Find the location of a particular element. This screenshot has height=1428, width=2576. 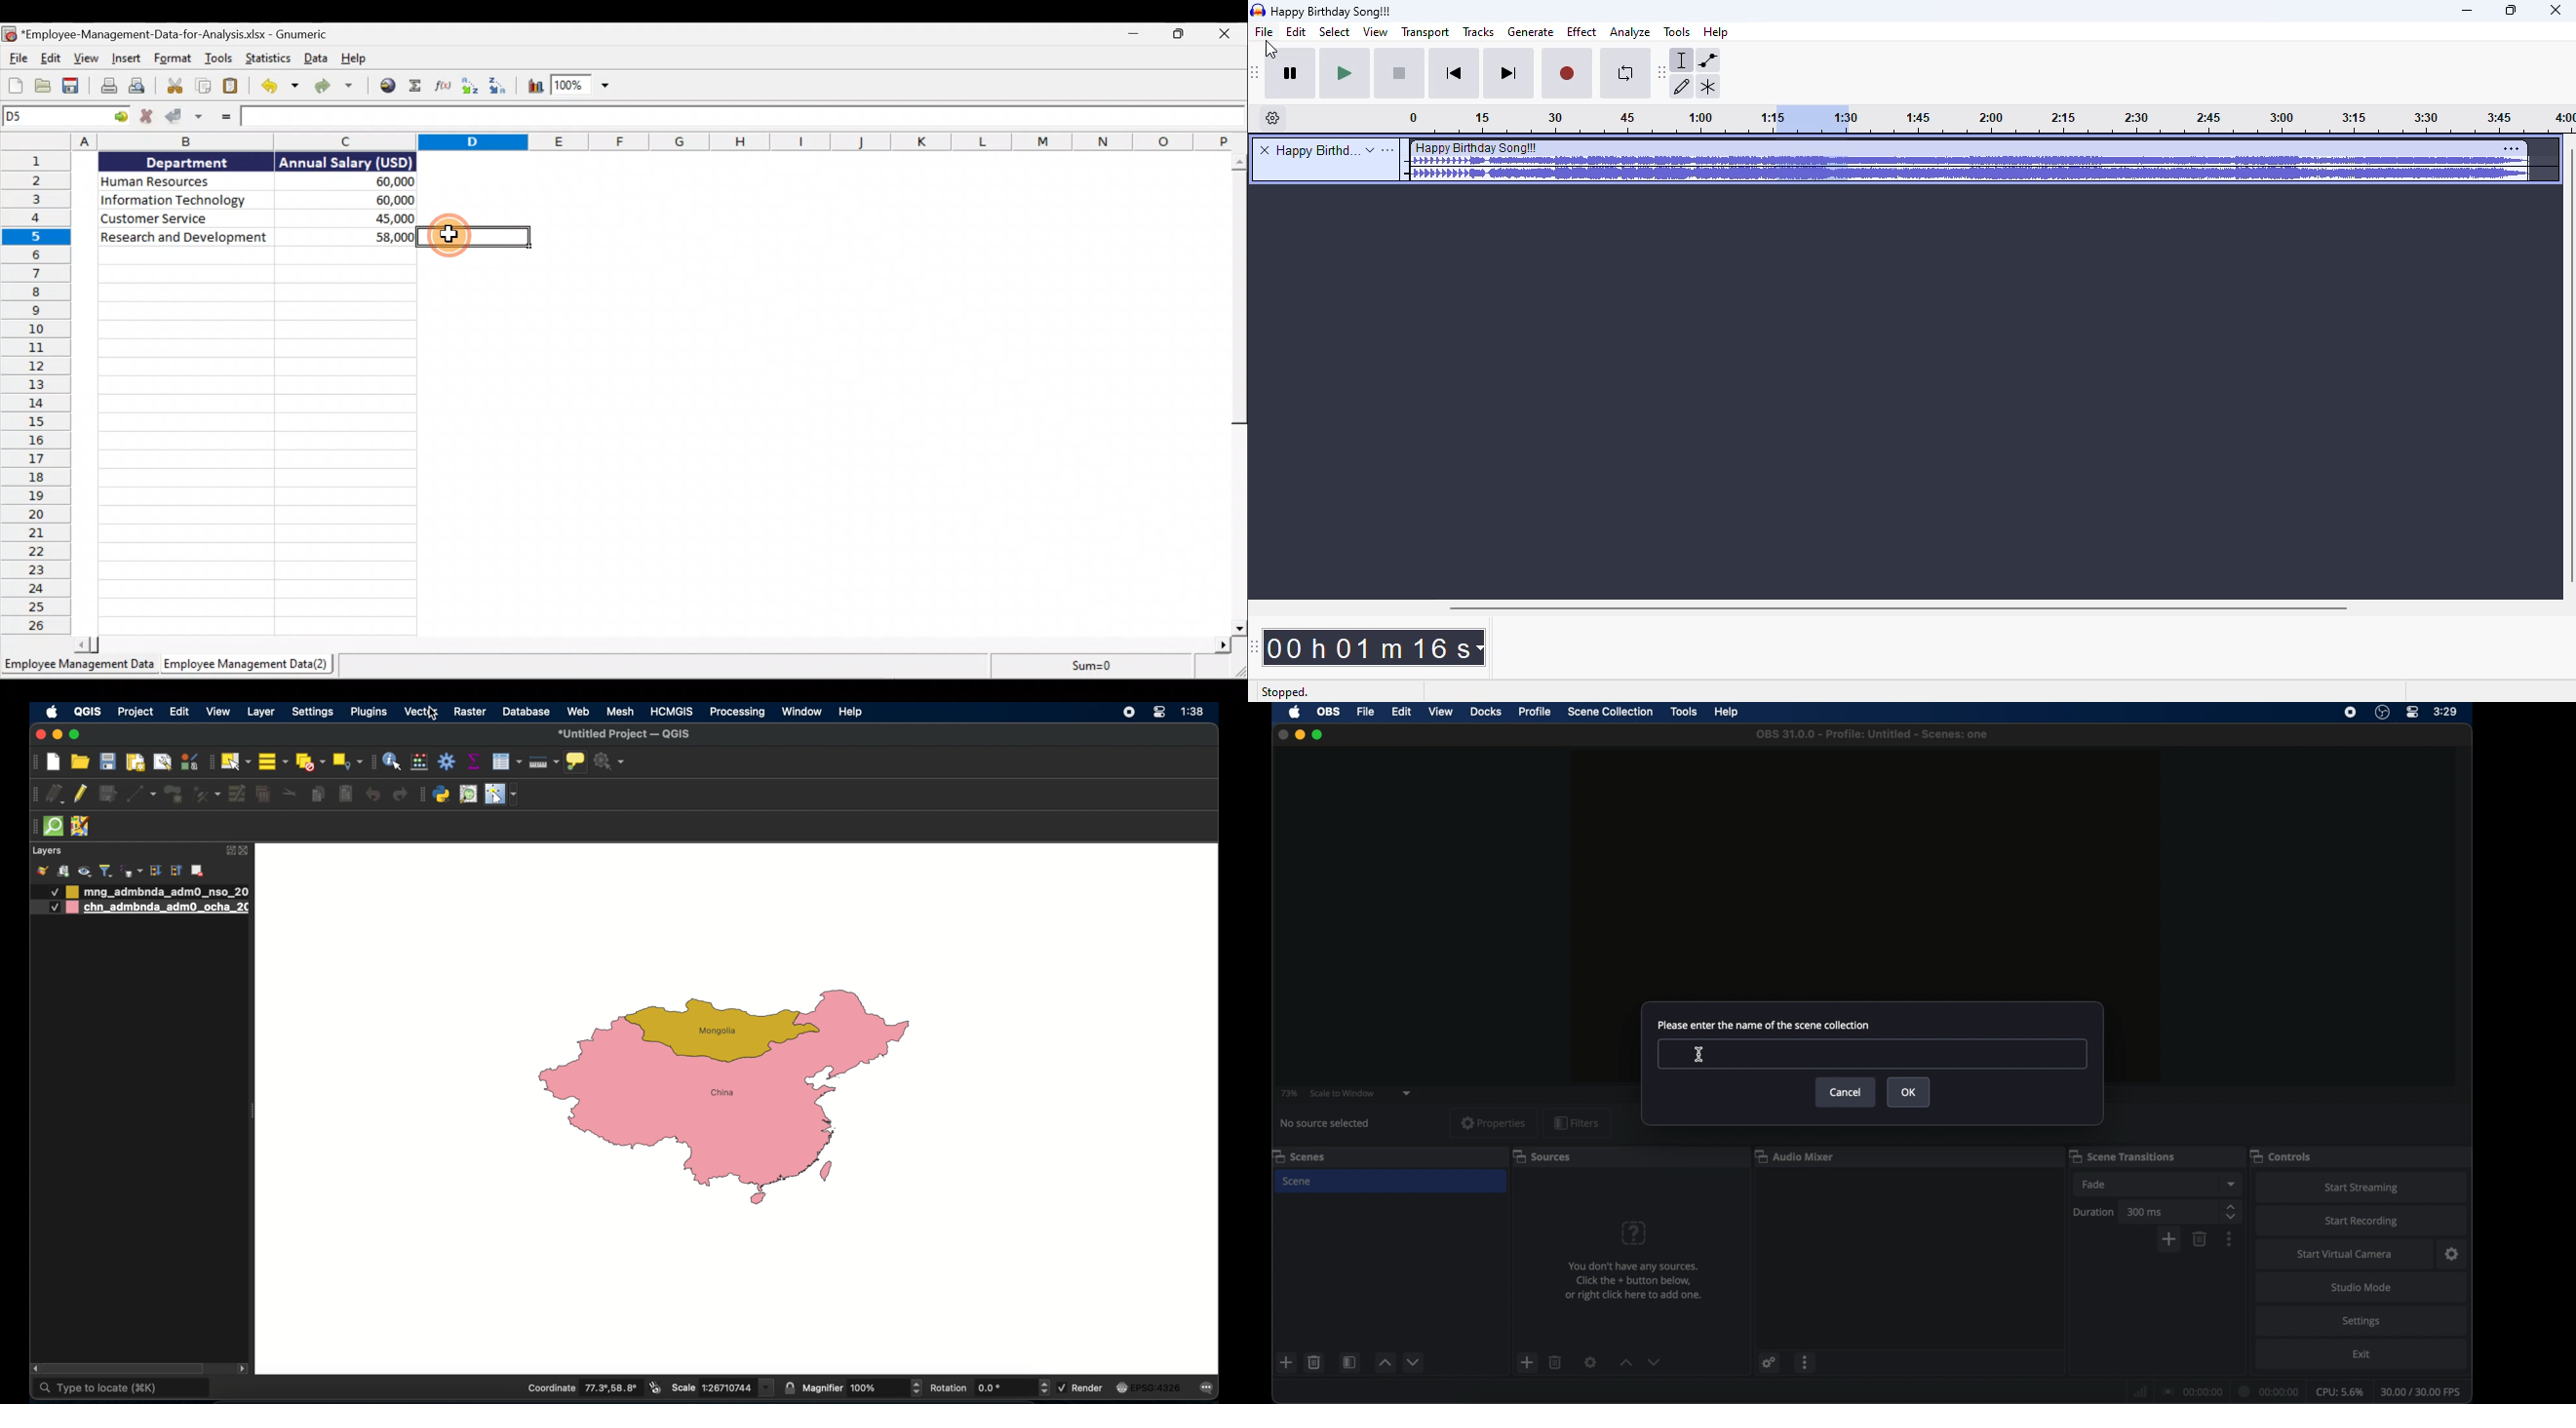

more options is located at coordinates (2230, 1239).